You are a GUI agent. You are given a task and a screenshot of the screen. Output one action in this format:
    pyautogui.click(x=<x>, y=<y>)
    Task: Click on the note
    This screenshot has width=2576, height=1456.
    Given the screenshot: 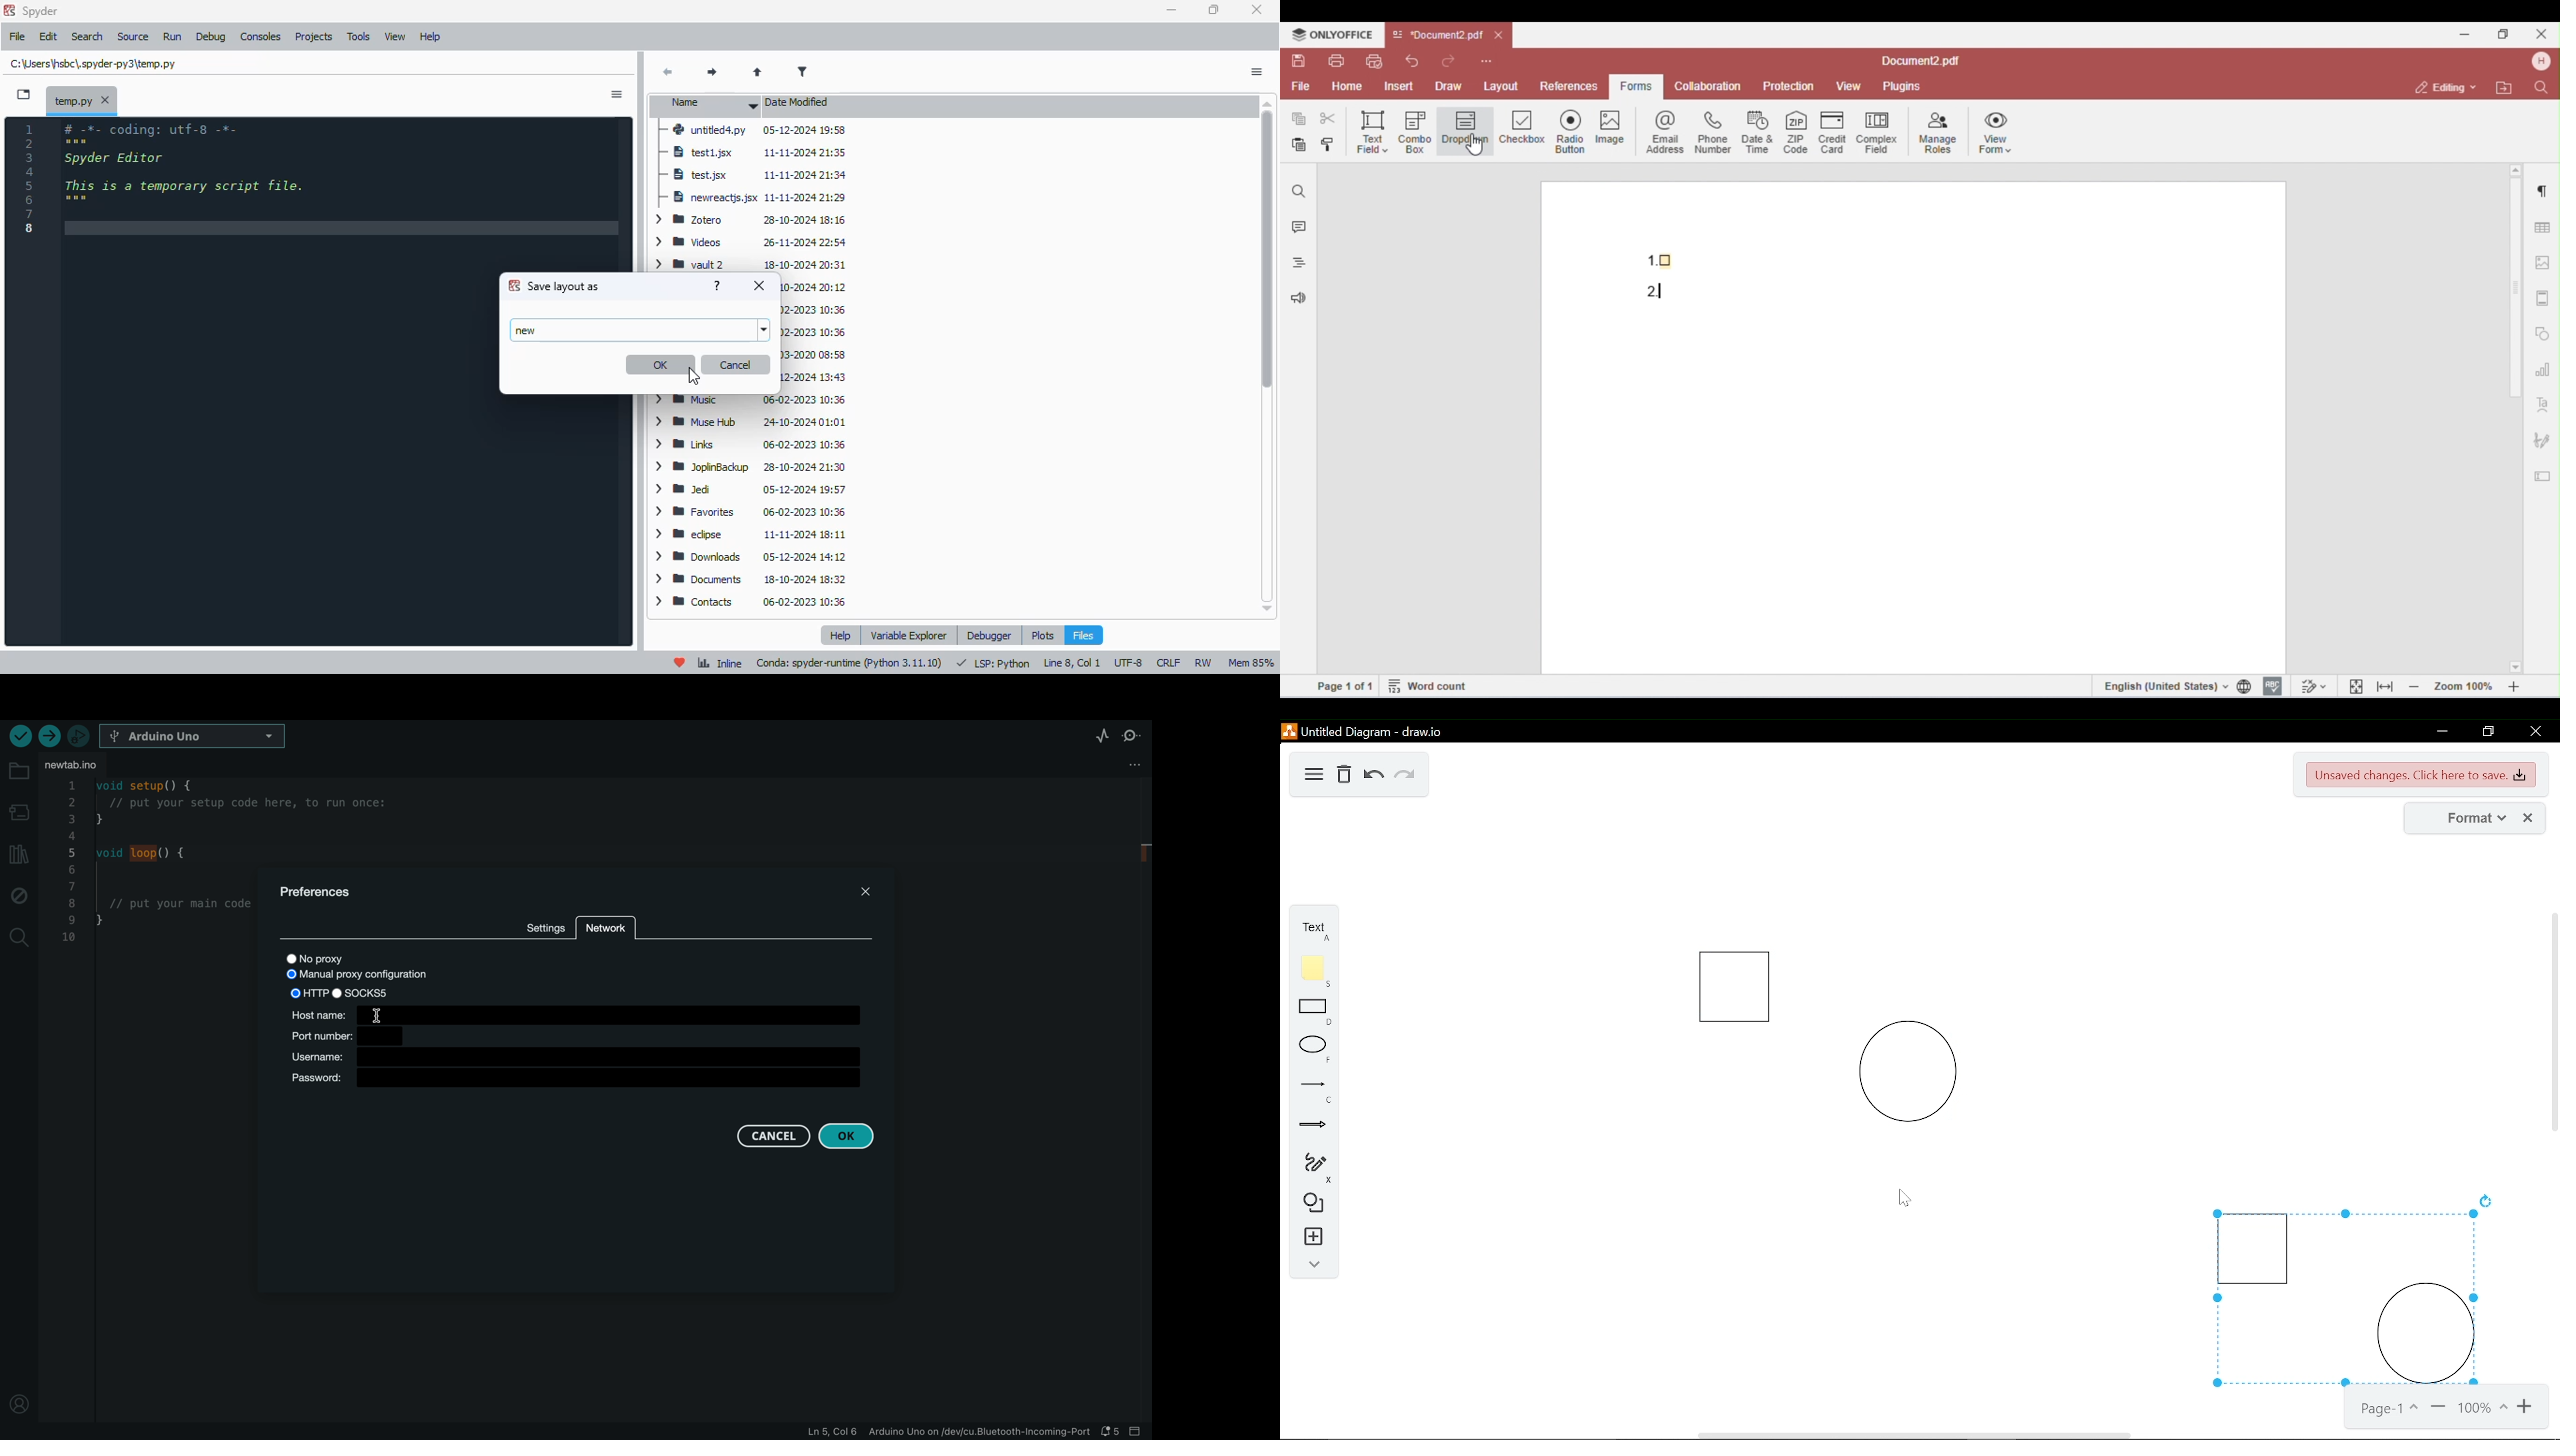 What is the action you would take?
    pyautogui.click(x=1313, y=970)
    